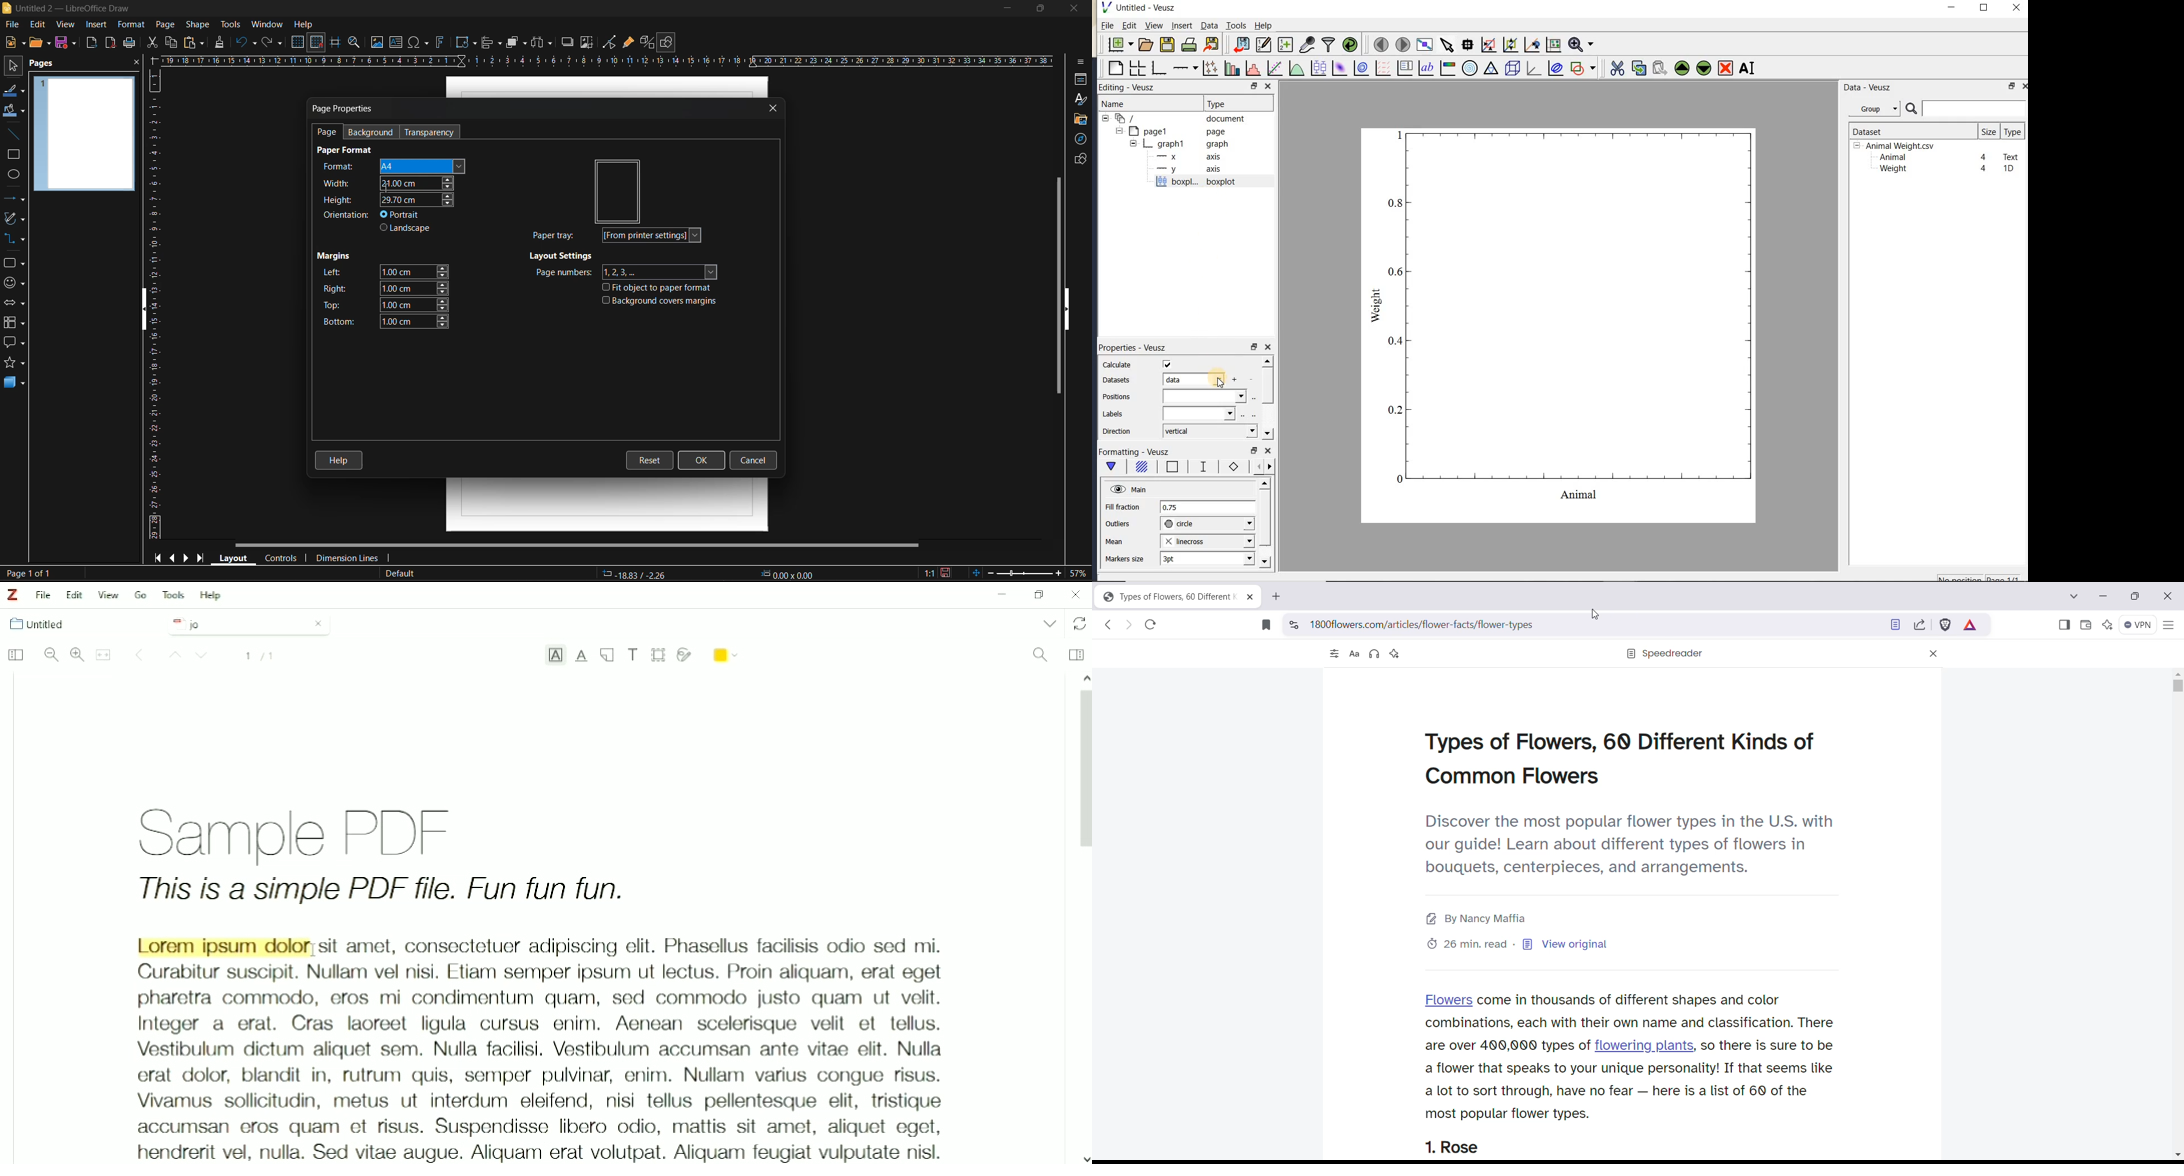 The image size is (2184, 1176). Describe the element at coordinates (710, 575) in the screenshot. I see `co ordinates` at that location.